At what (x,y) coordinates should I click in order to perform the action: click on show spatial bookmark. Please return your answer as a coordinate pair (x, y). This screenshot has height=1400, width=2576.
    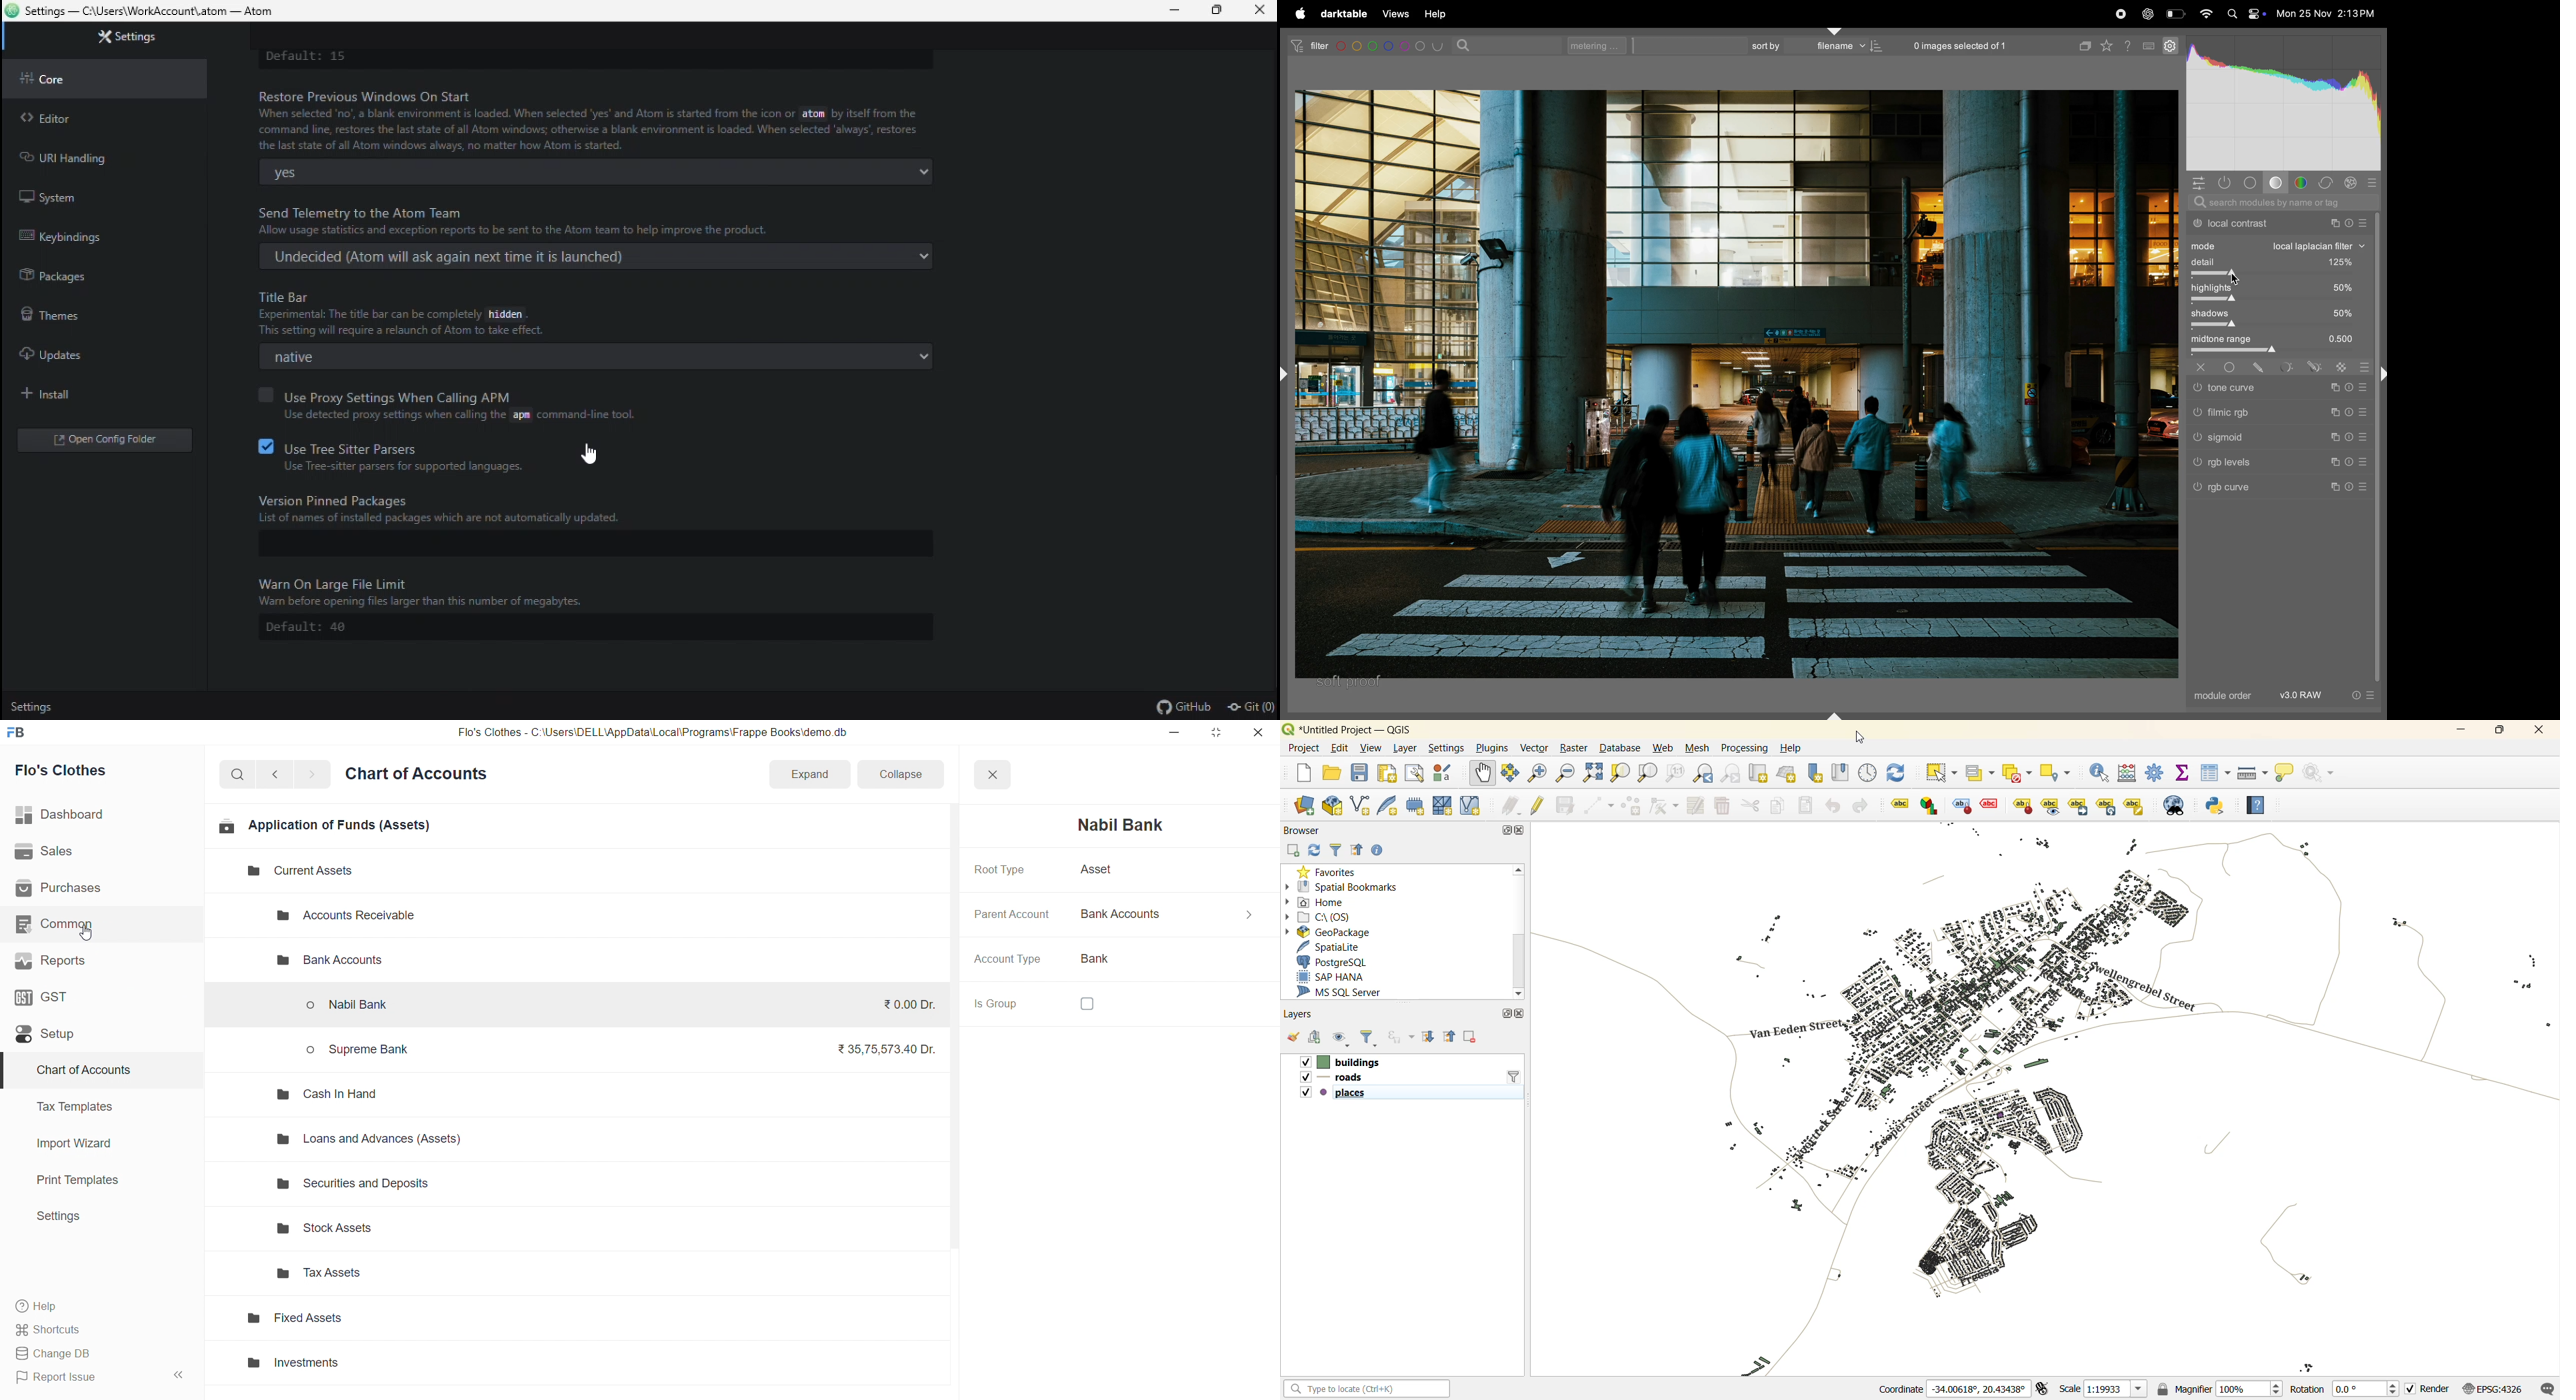
    Looking at the image, I should click on (1843, 773).